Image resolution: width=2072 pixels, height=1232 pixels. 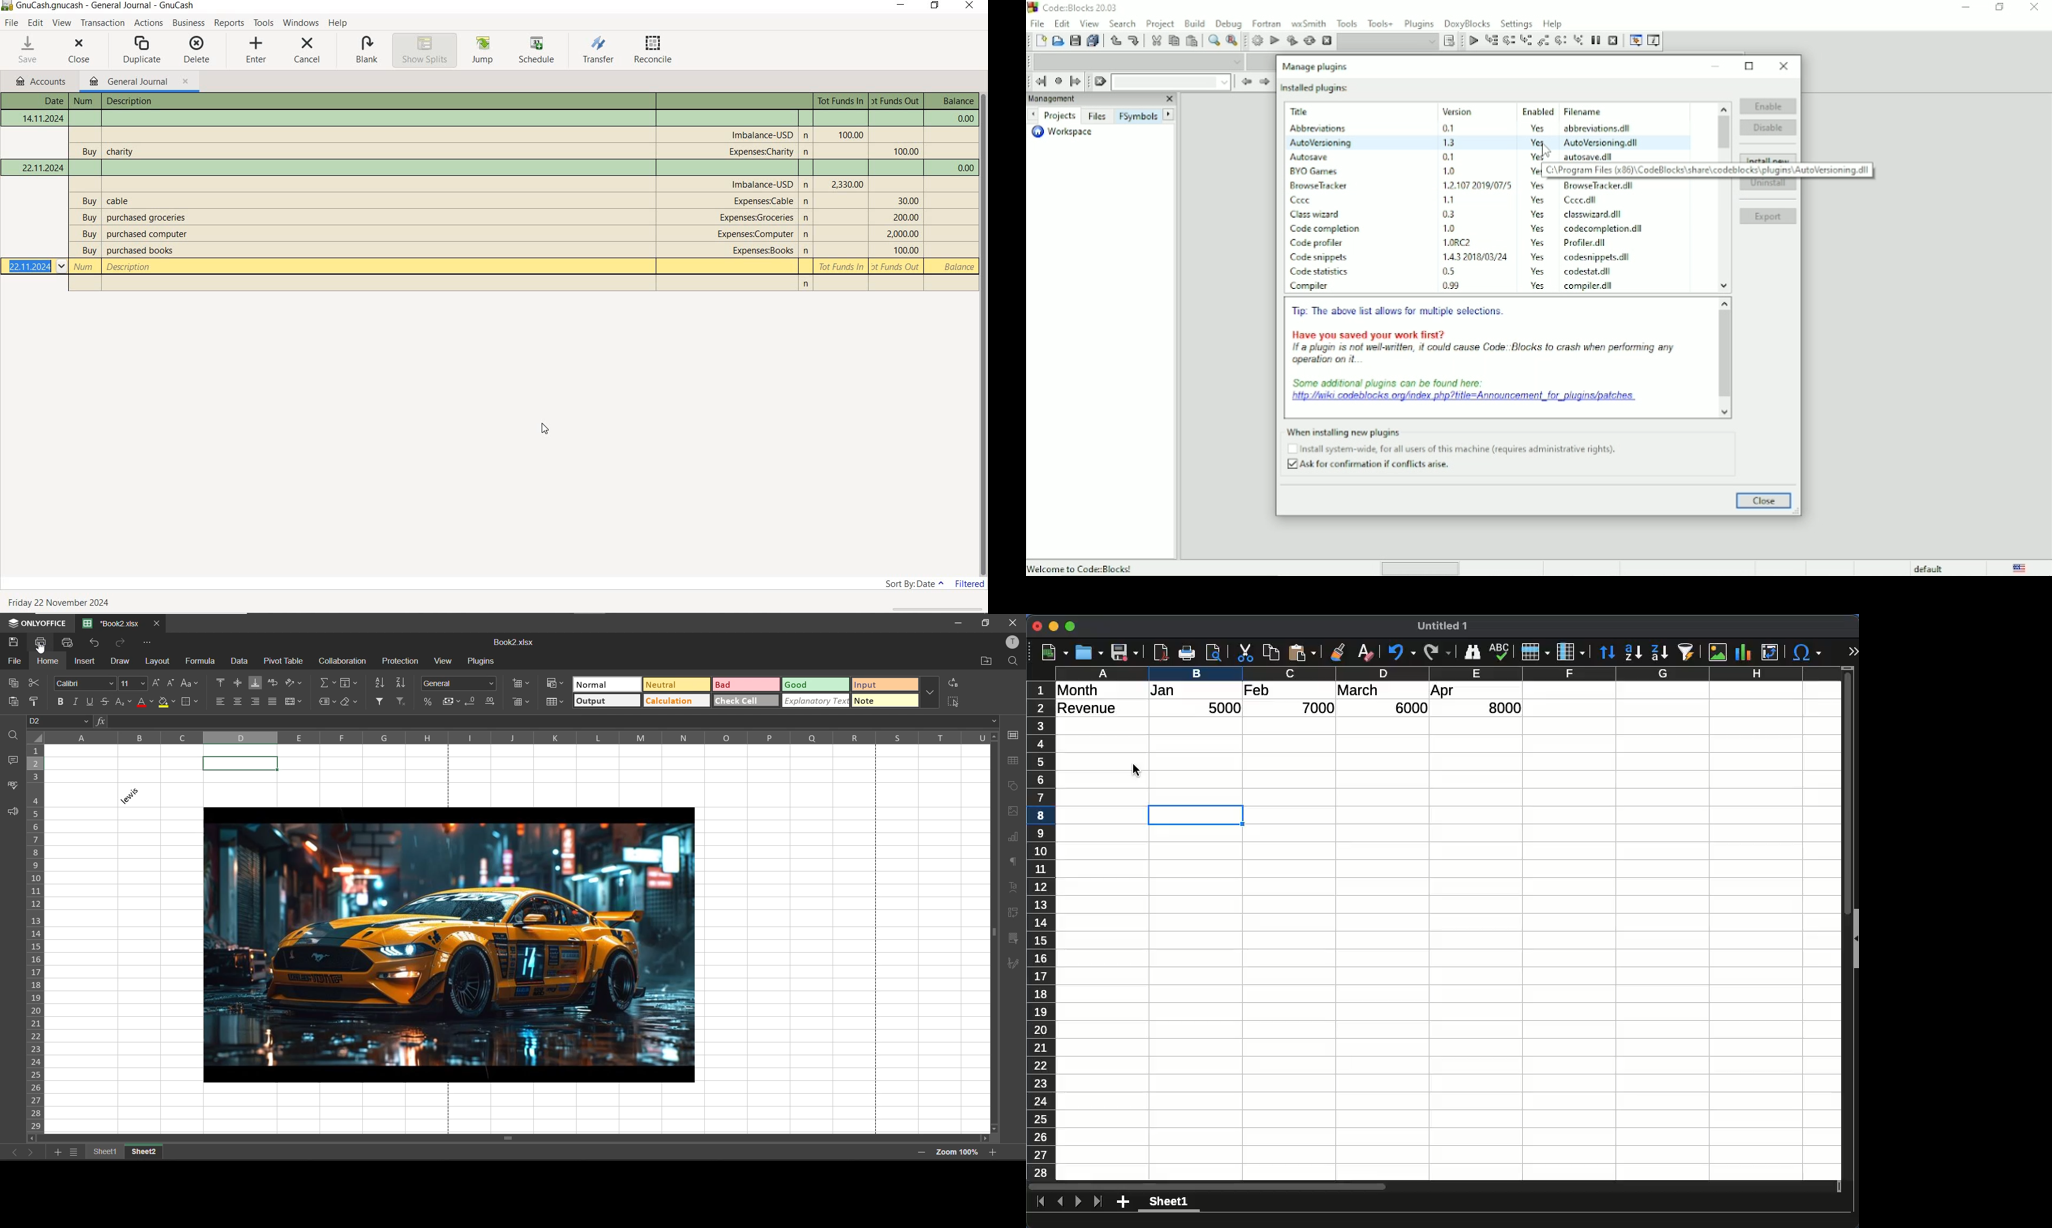 What do you see at coordinates (196, 49) in the screenshot?
I see `DELETE` at bounding box center [196, 49].